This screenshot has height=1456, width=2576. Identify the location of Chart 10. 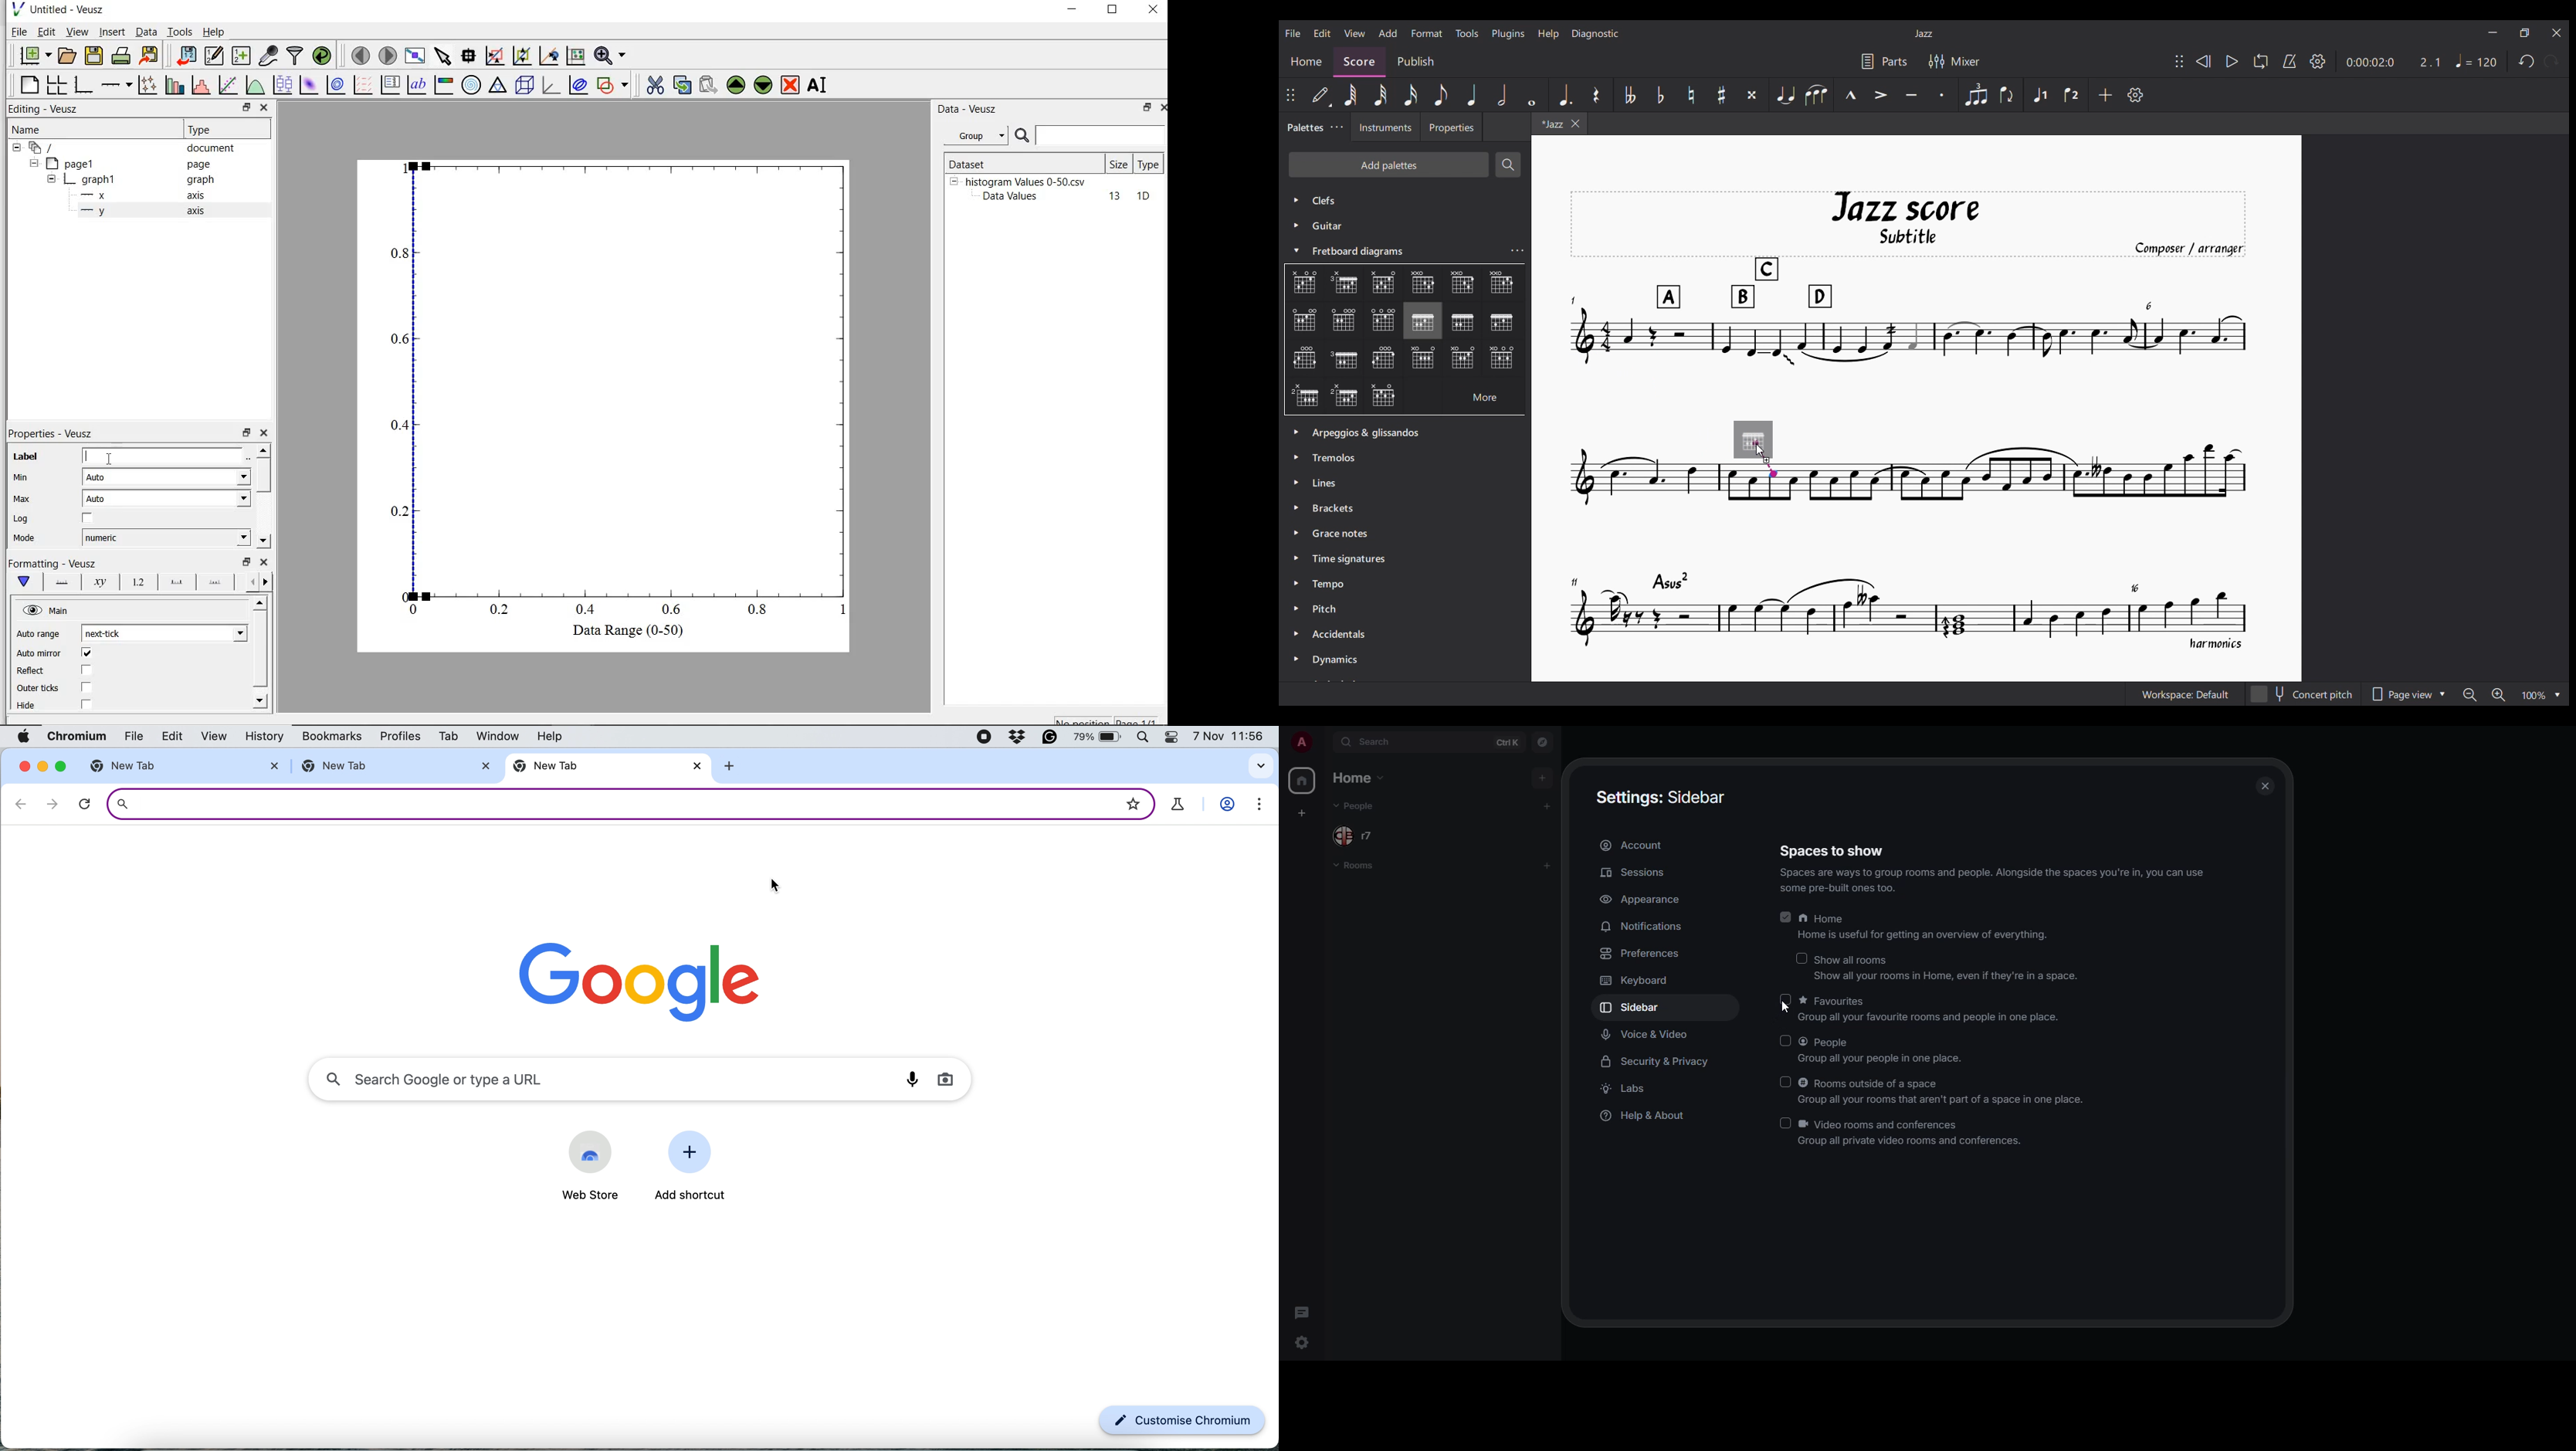
(1464, 322).